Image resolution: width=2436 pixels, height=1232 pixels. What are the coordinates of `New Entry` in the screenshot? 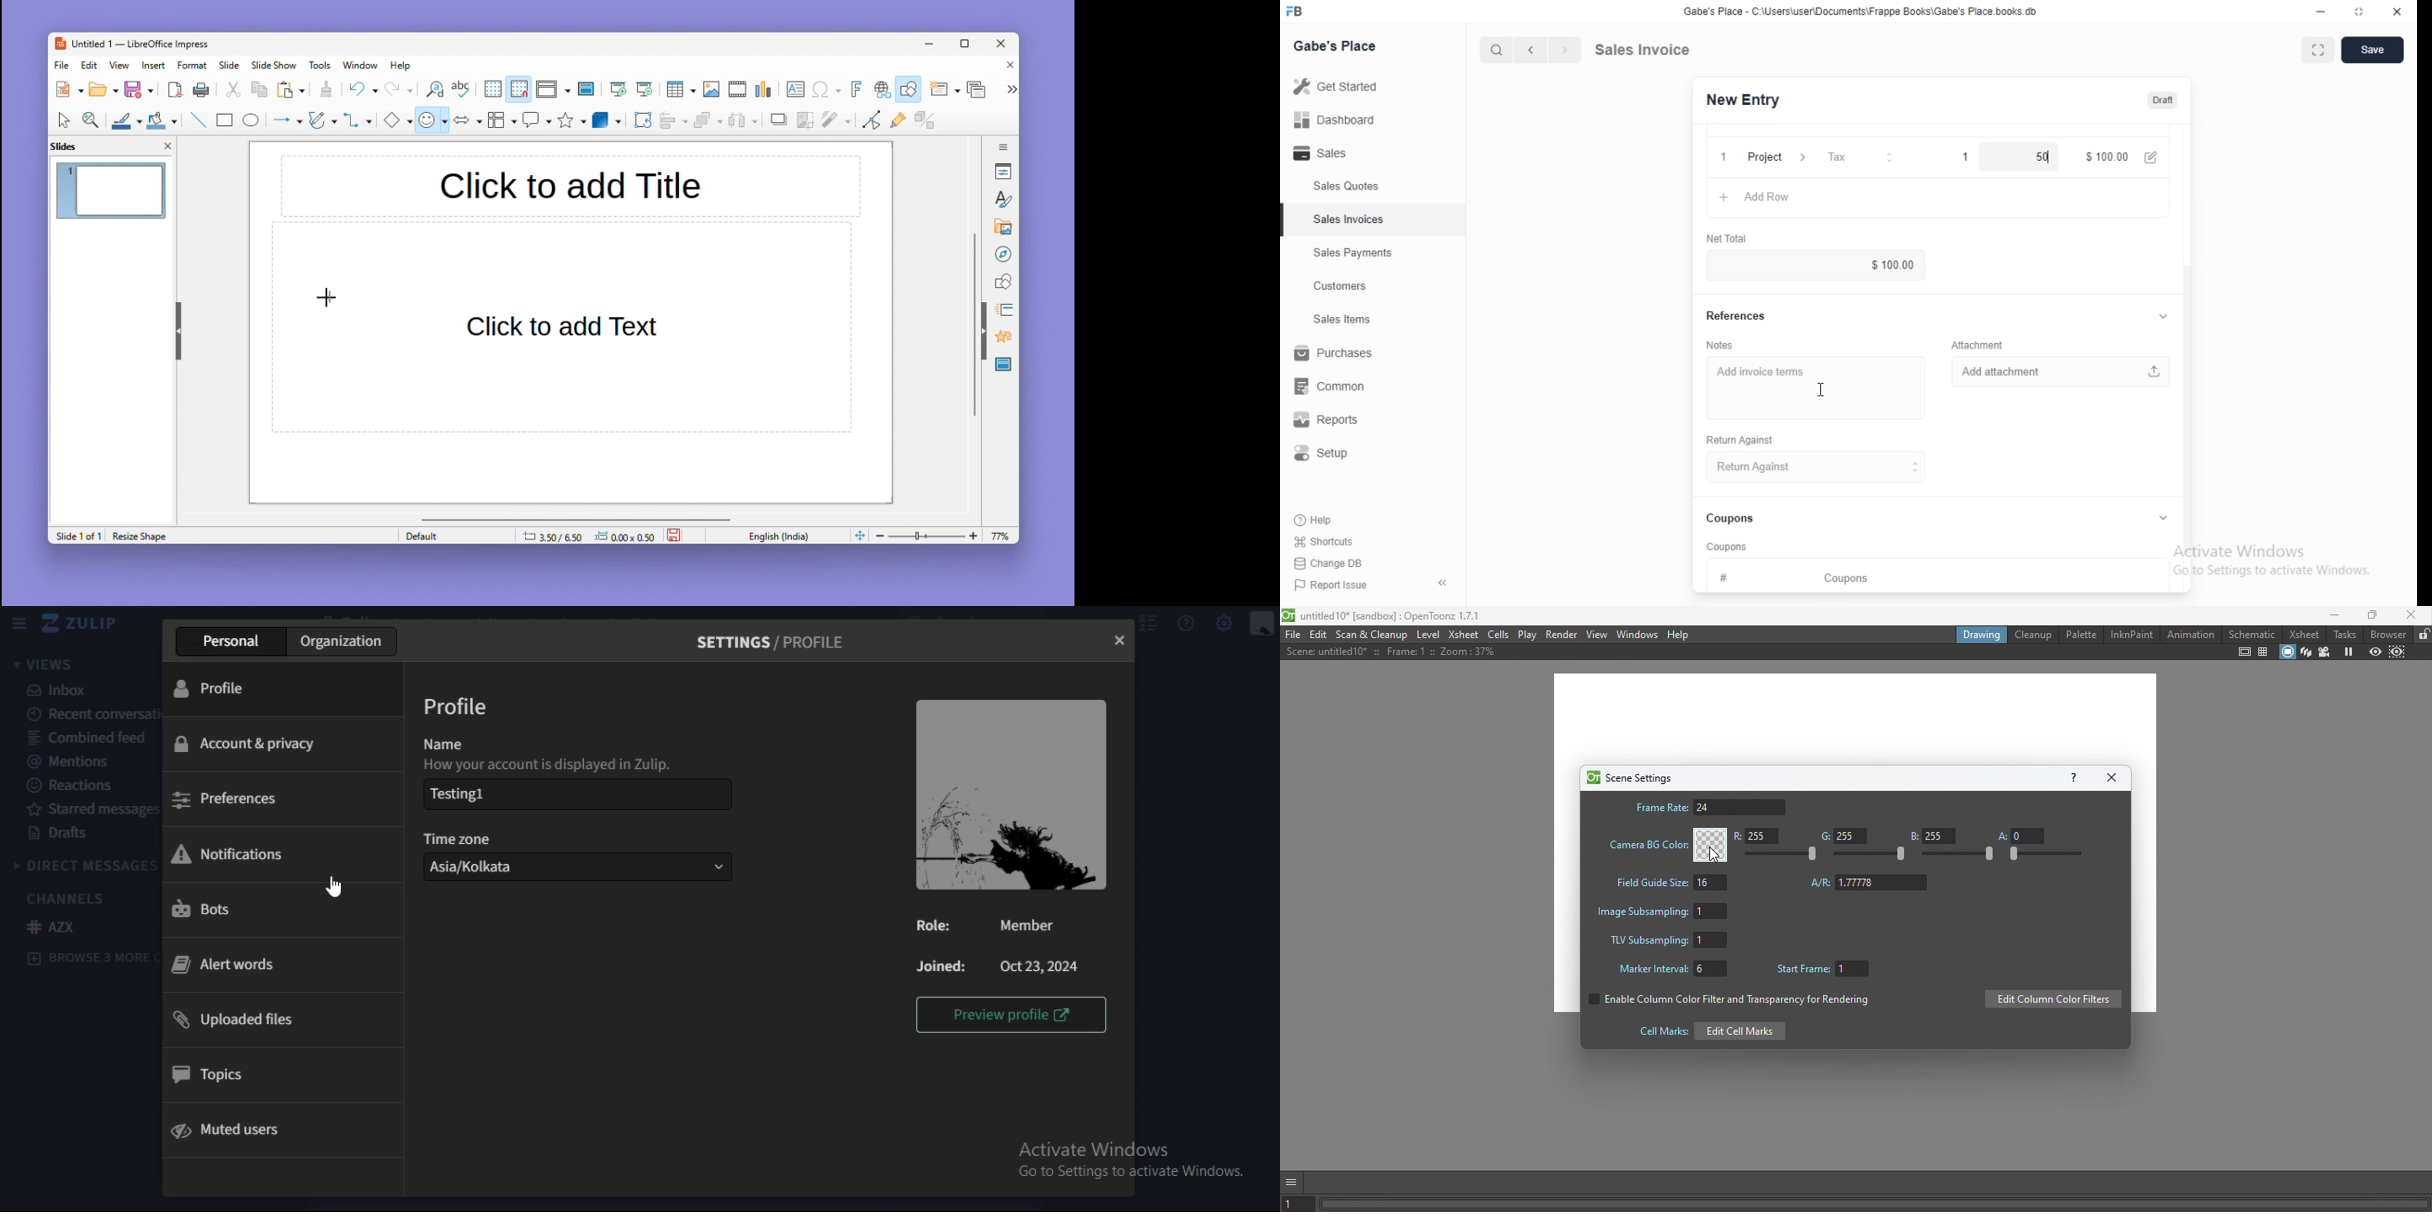 It's located at (1749, 100).